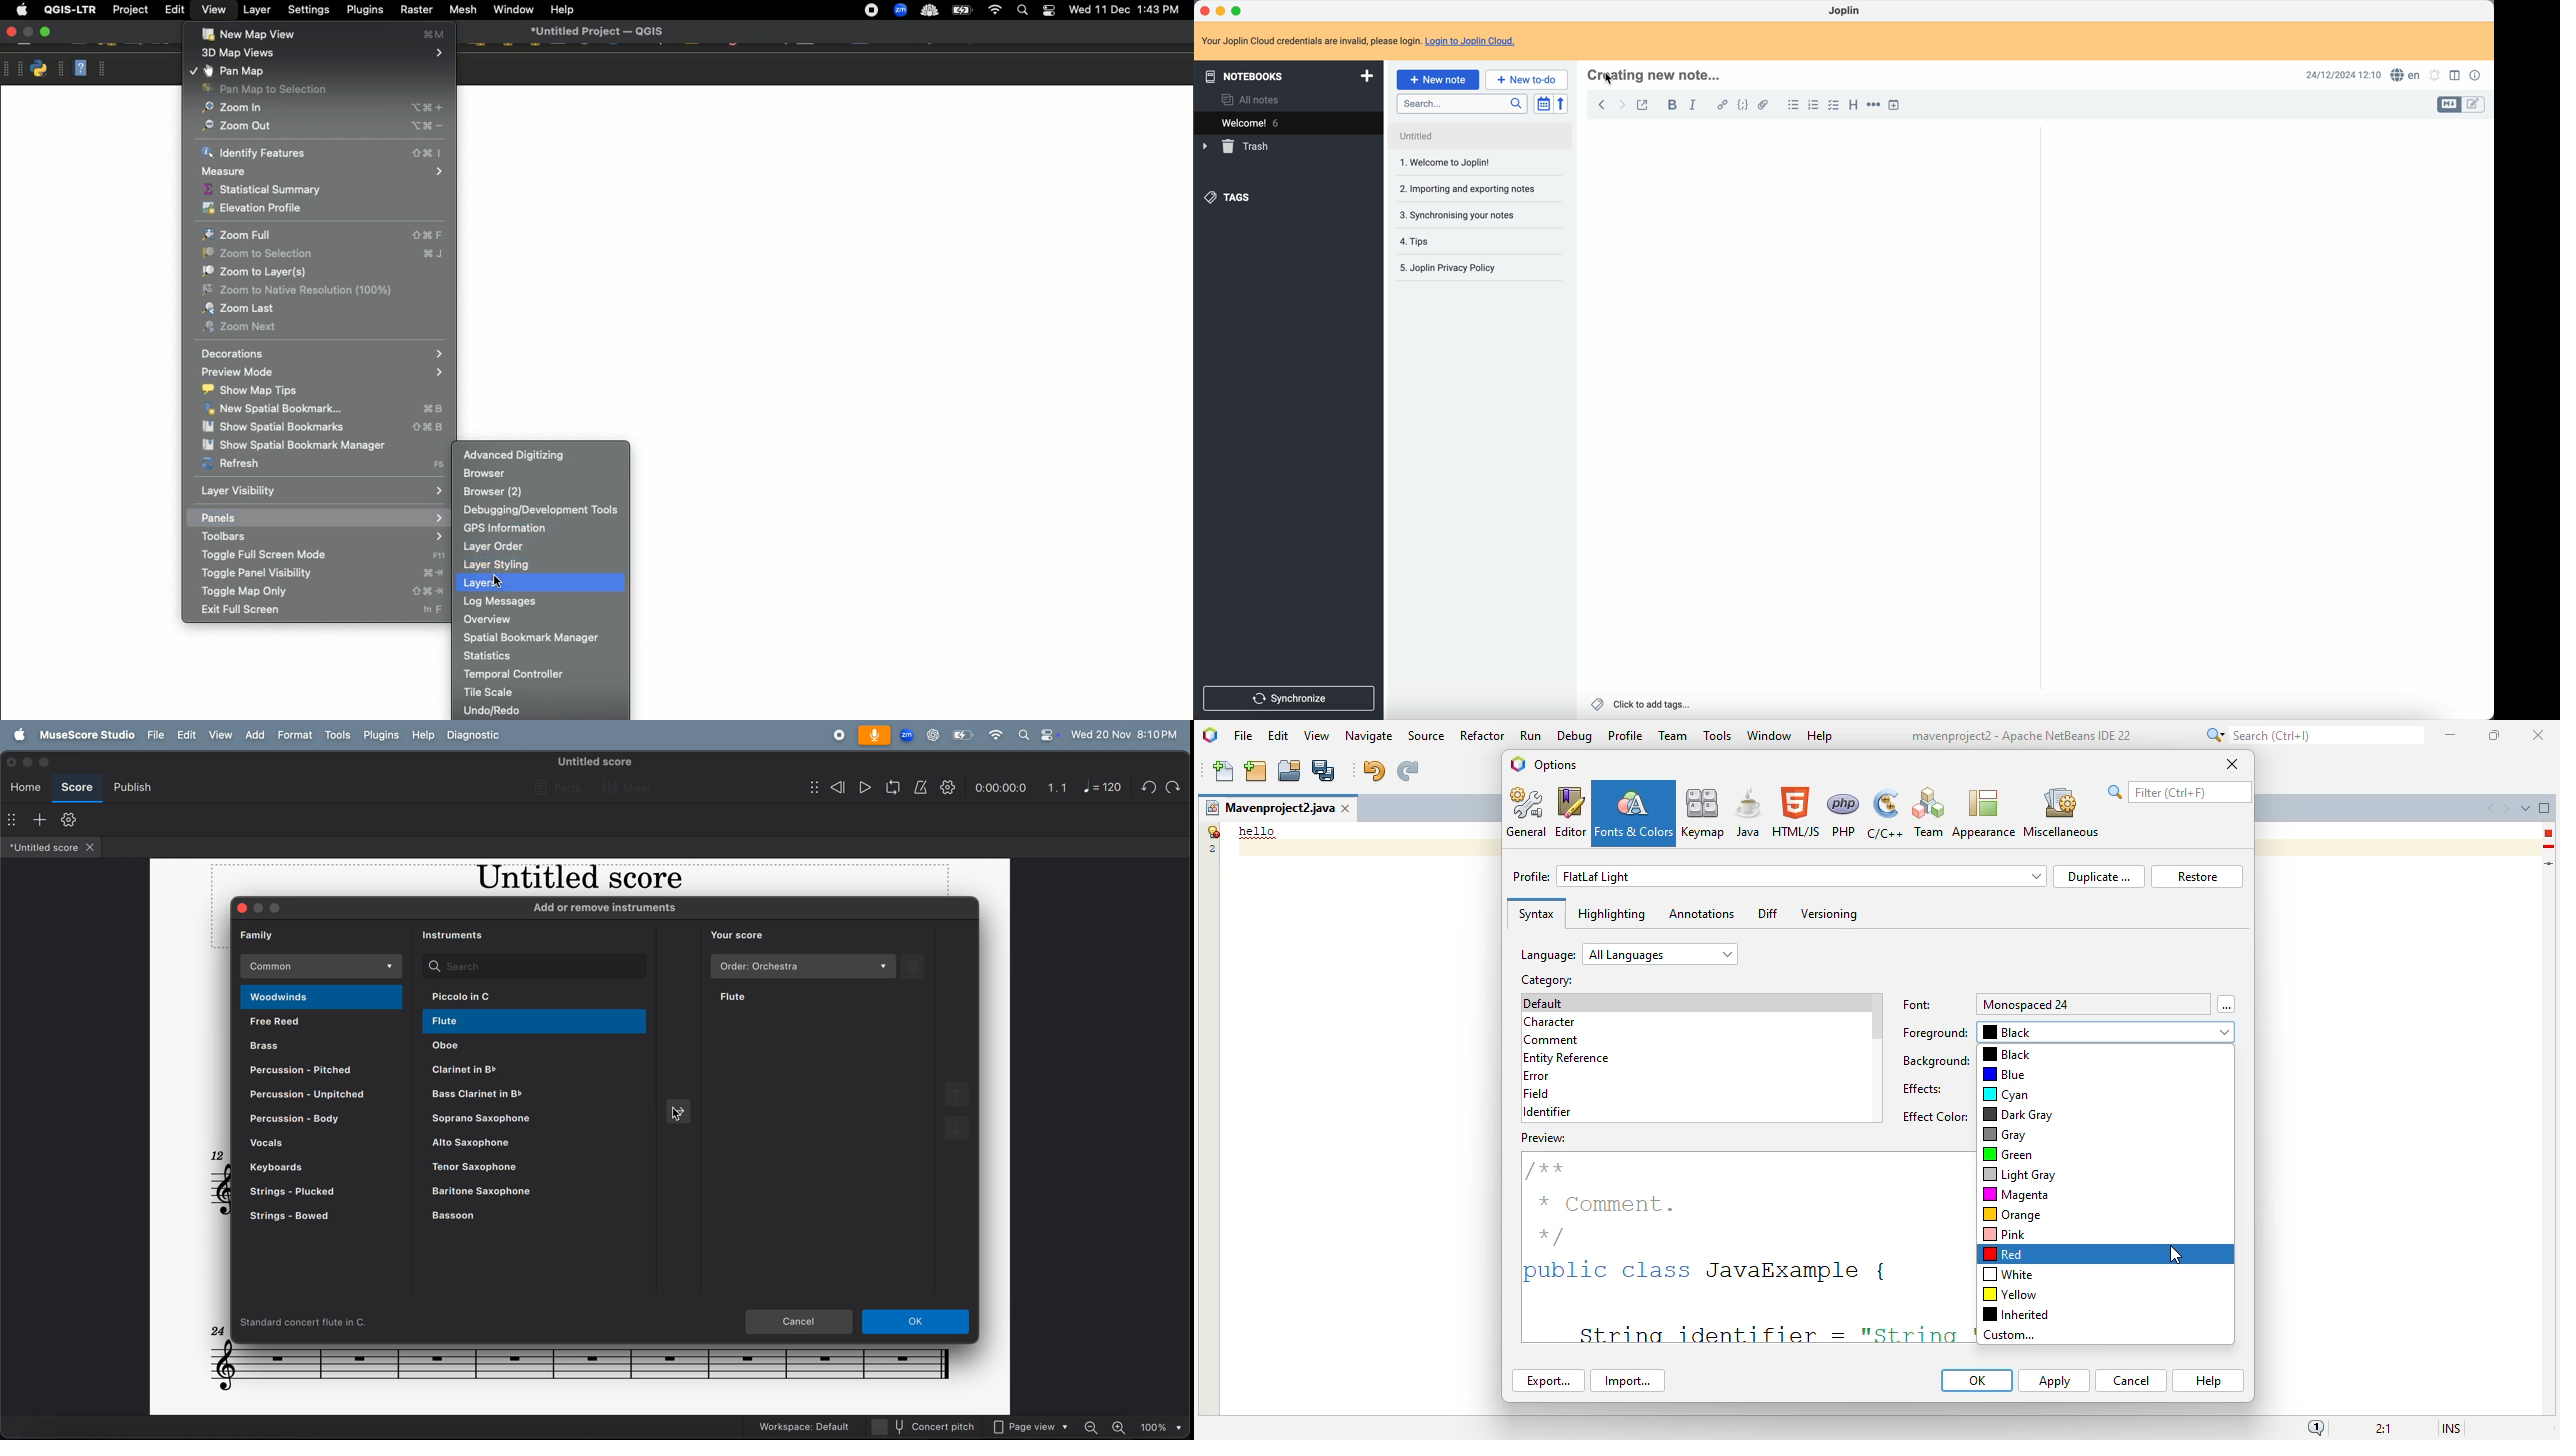 The height and width of the screenshot is (1456, 2576). I want to click on close, so click(1206, 11).